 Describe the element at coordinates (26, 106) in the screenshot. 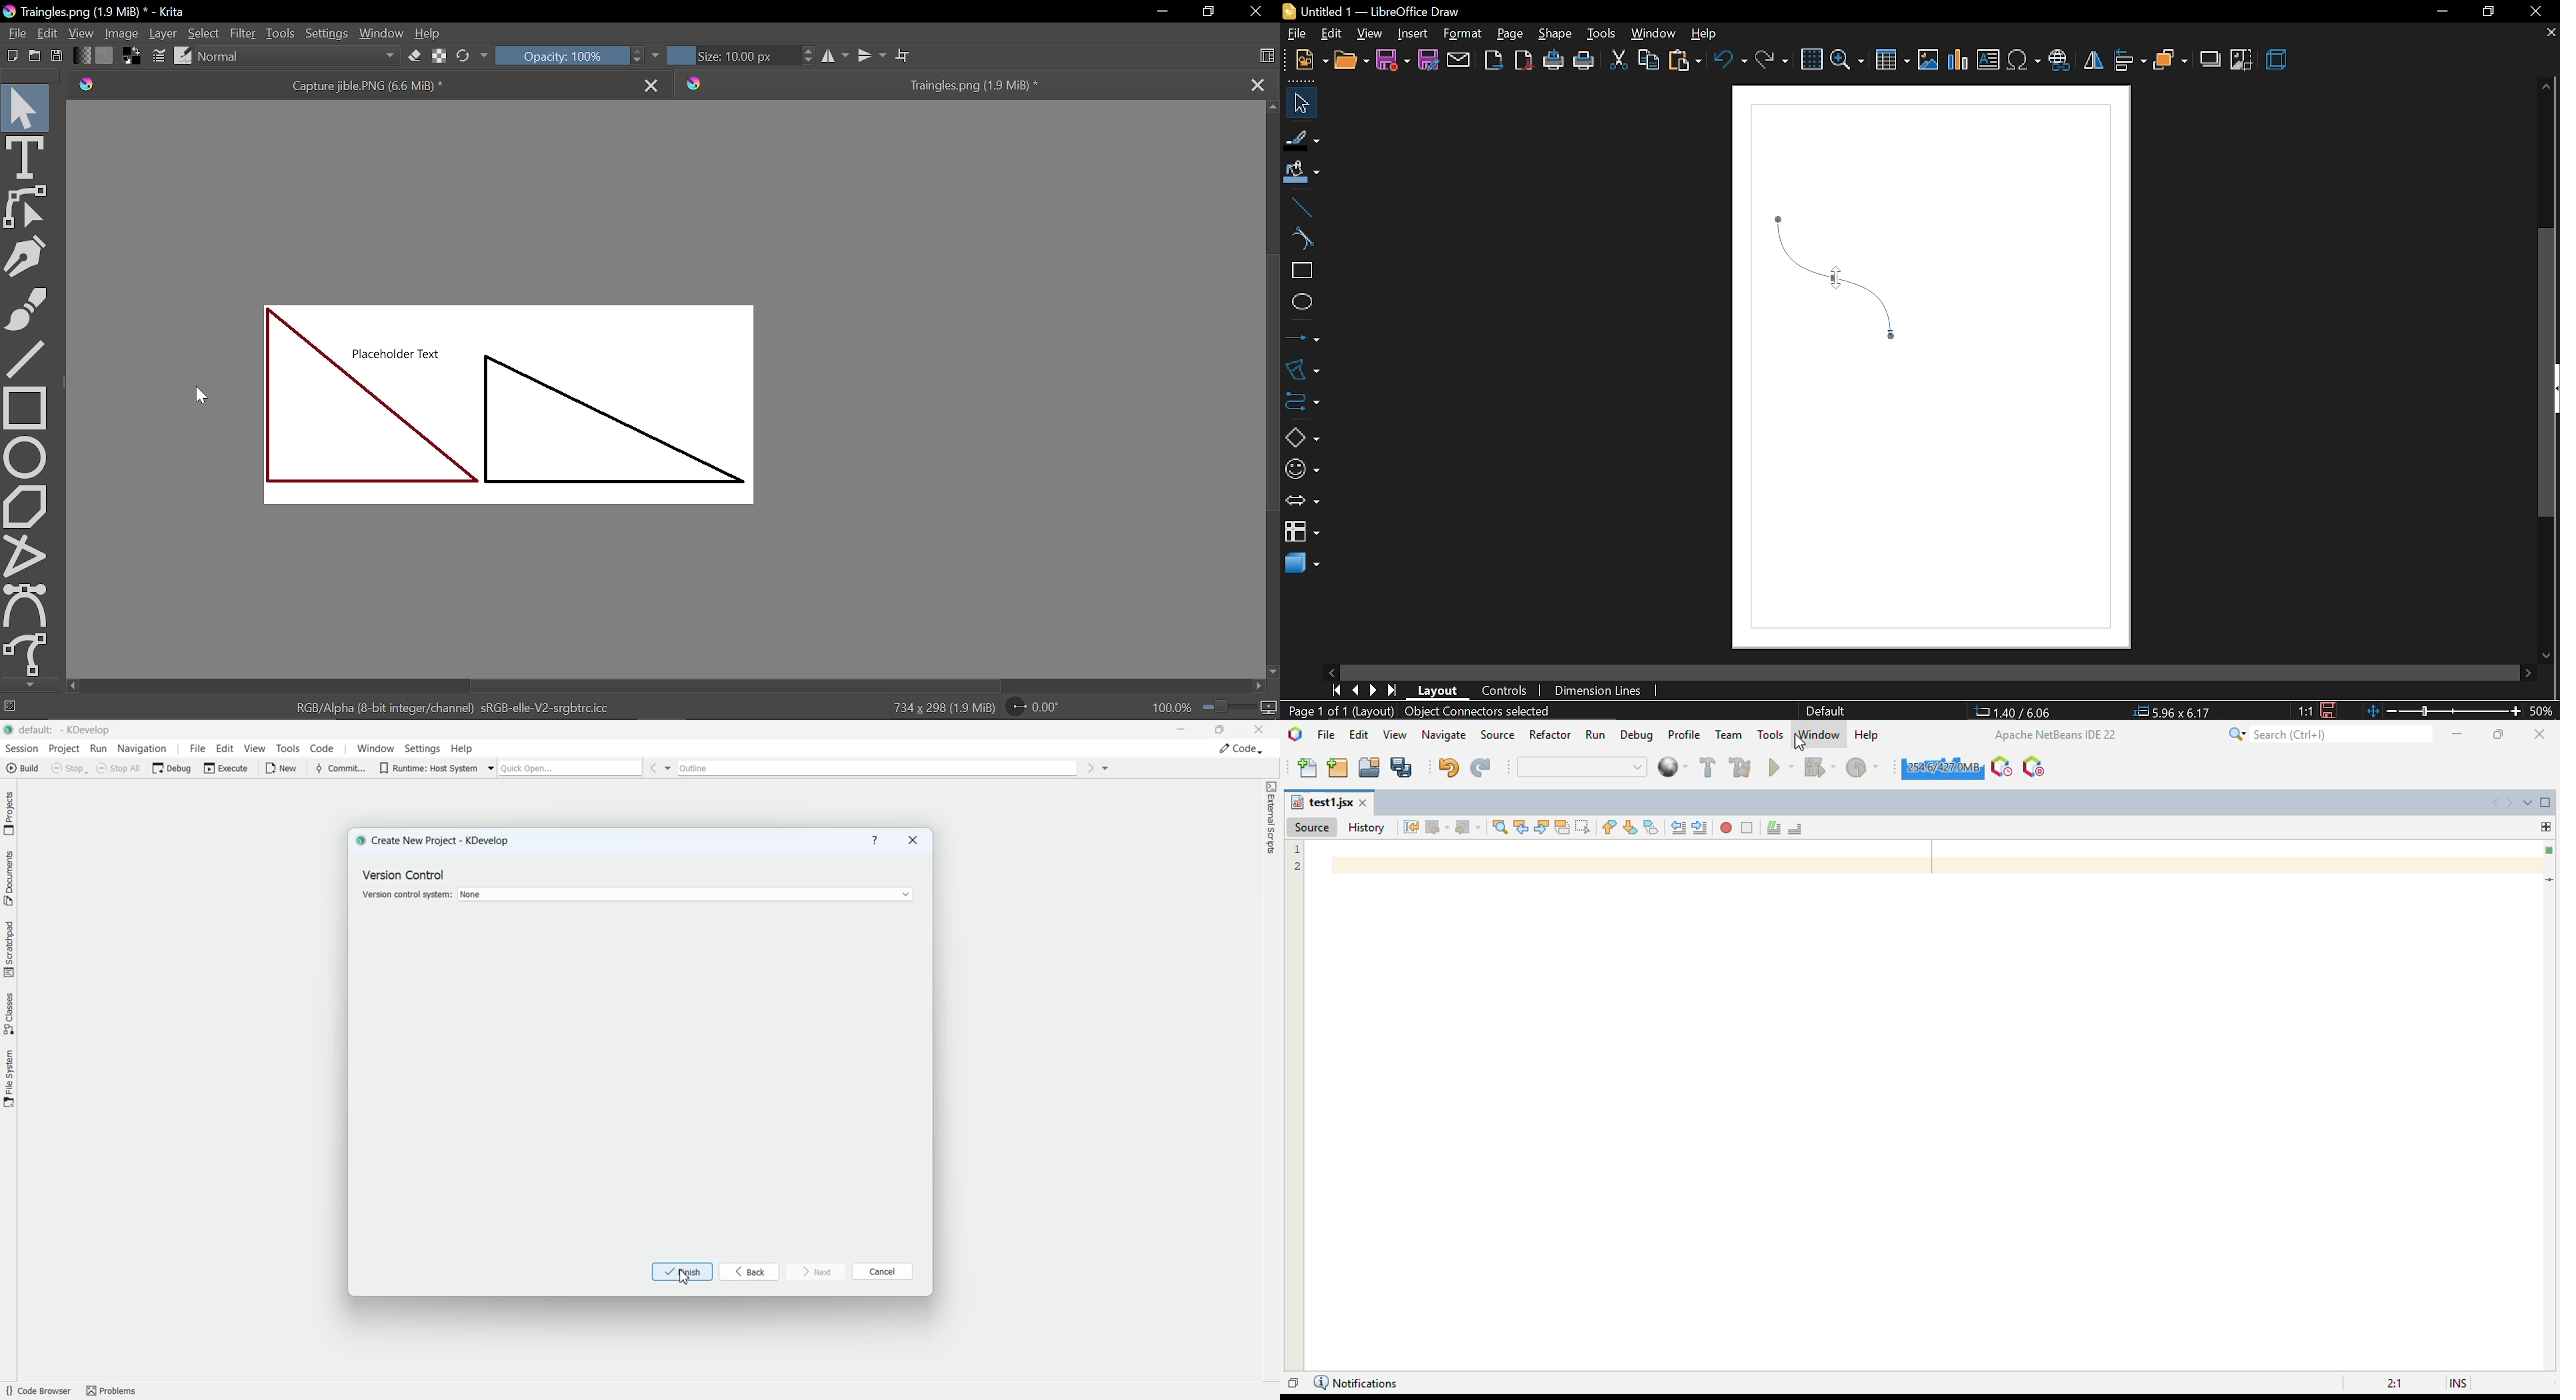

I see `Move tool` at that location.